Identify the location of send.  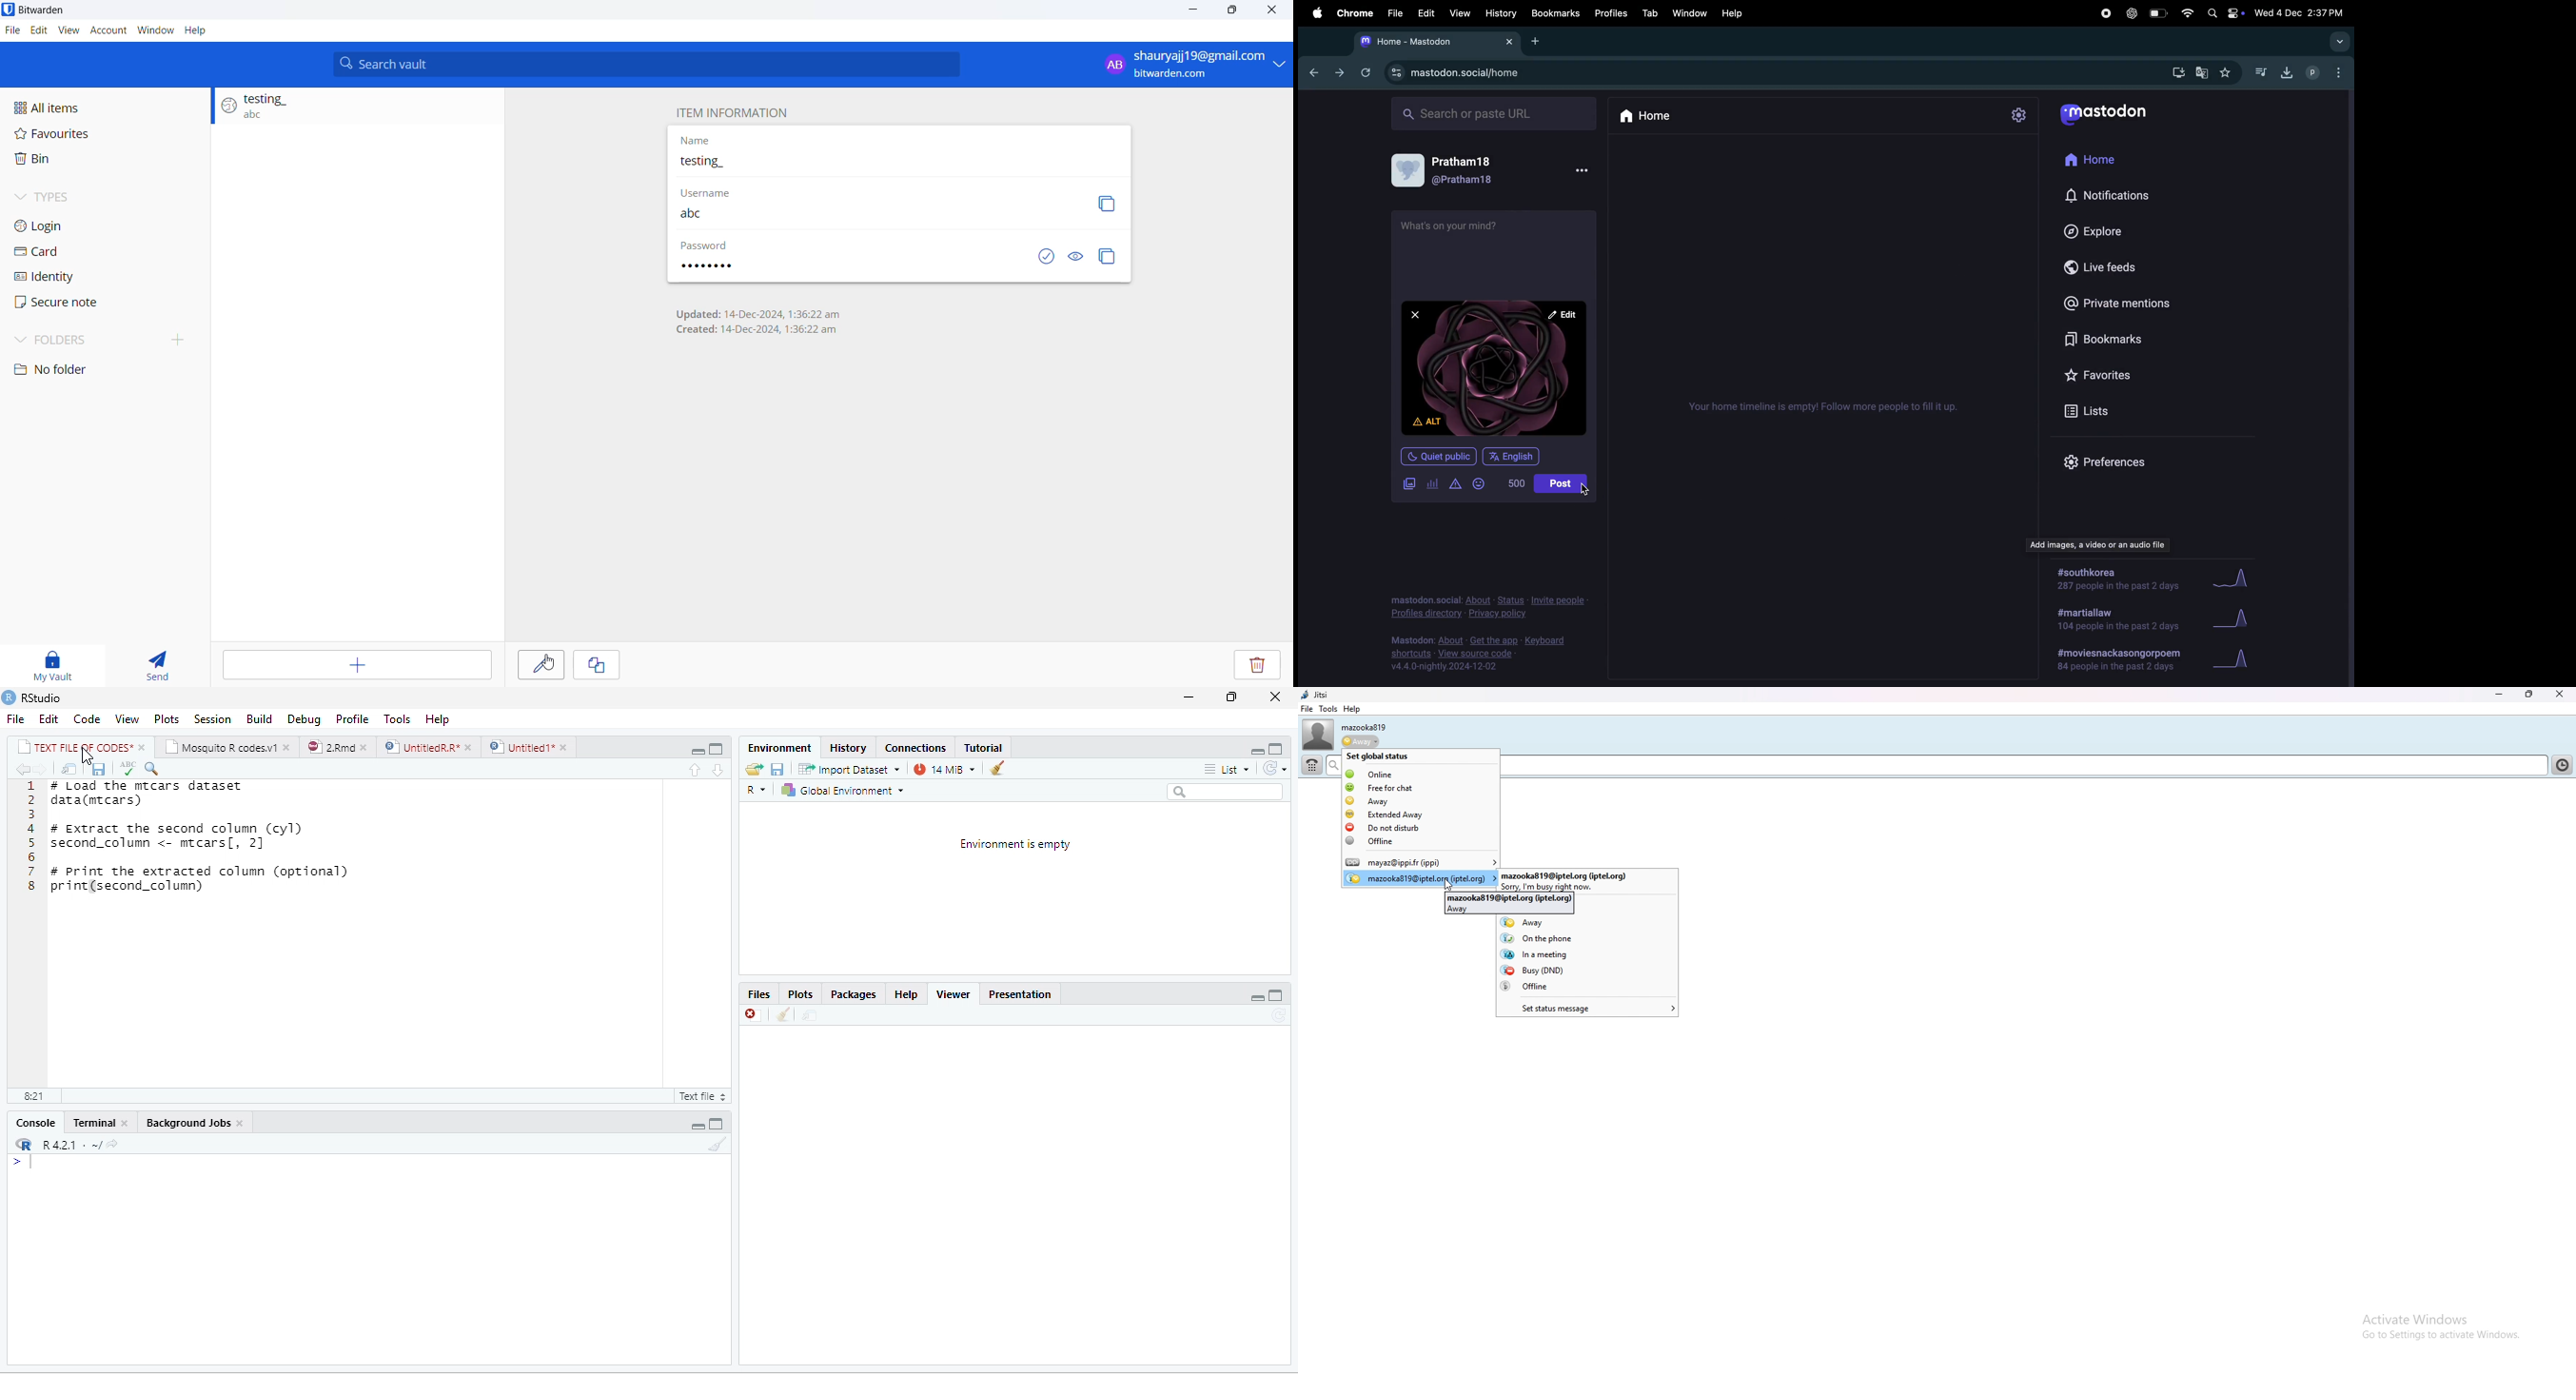
(159, 662).